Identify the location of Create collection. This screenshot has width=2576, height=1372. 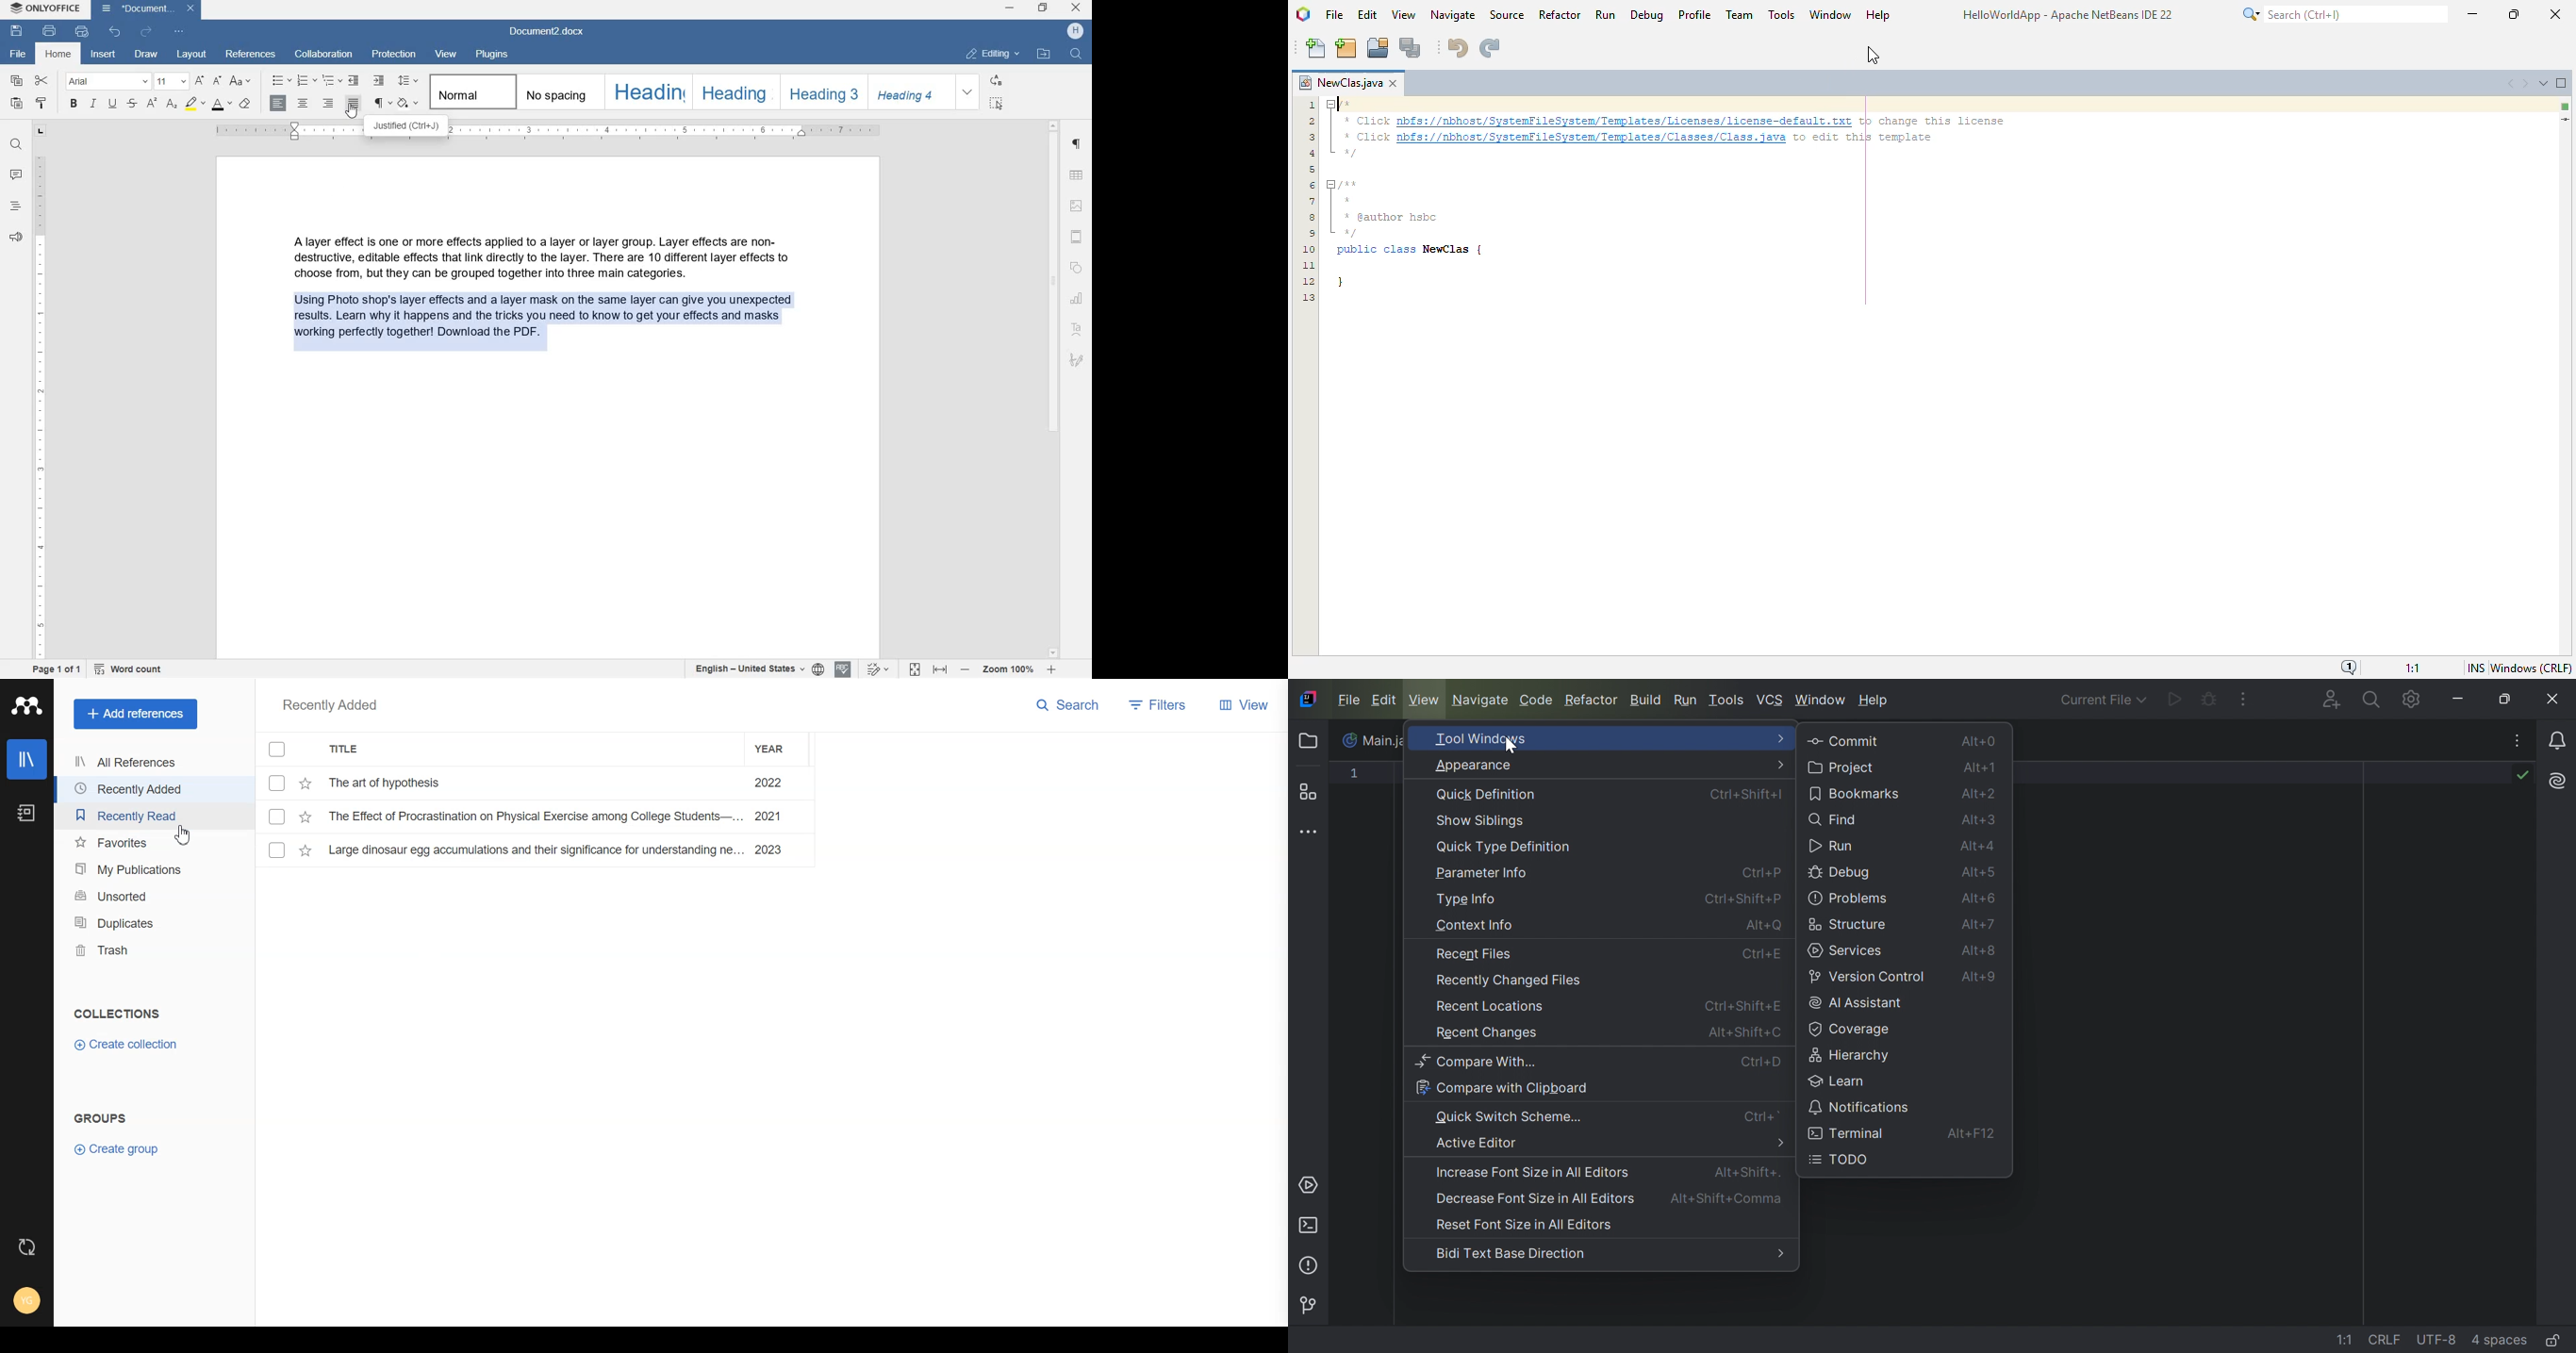
(126, 1045).